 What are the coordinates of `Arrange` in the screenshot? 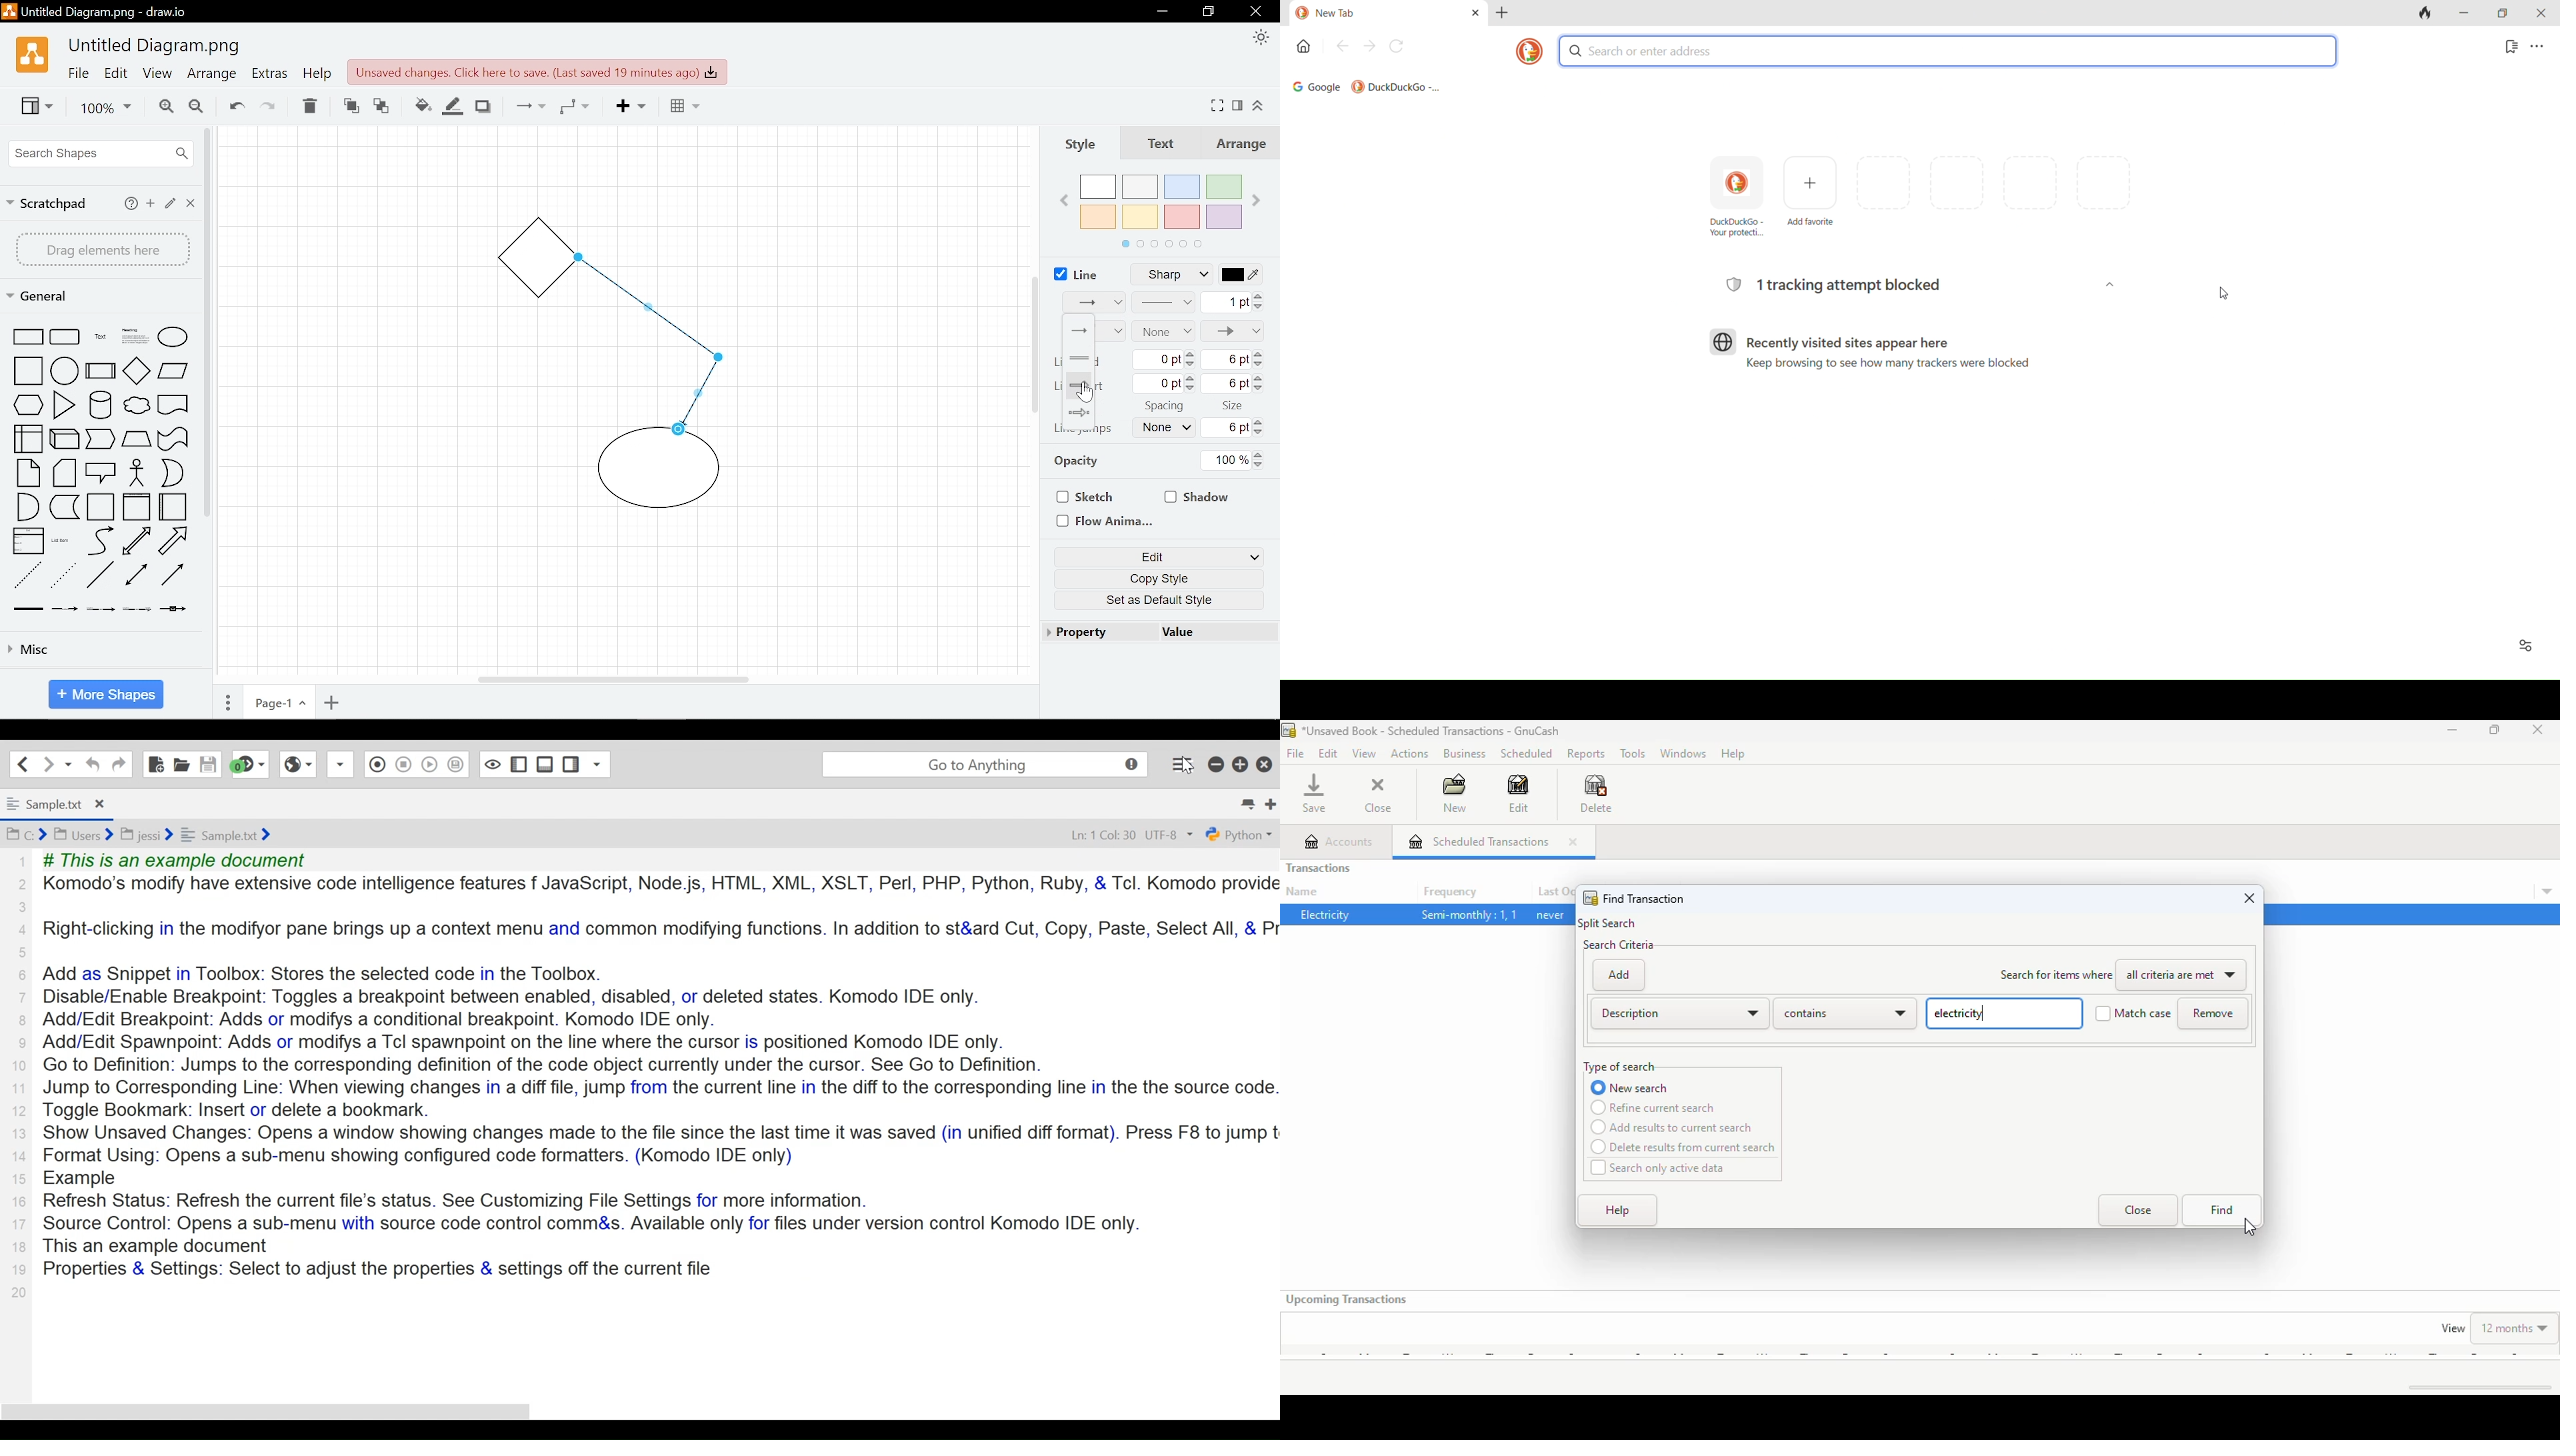 It's located at (211, 76).